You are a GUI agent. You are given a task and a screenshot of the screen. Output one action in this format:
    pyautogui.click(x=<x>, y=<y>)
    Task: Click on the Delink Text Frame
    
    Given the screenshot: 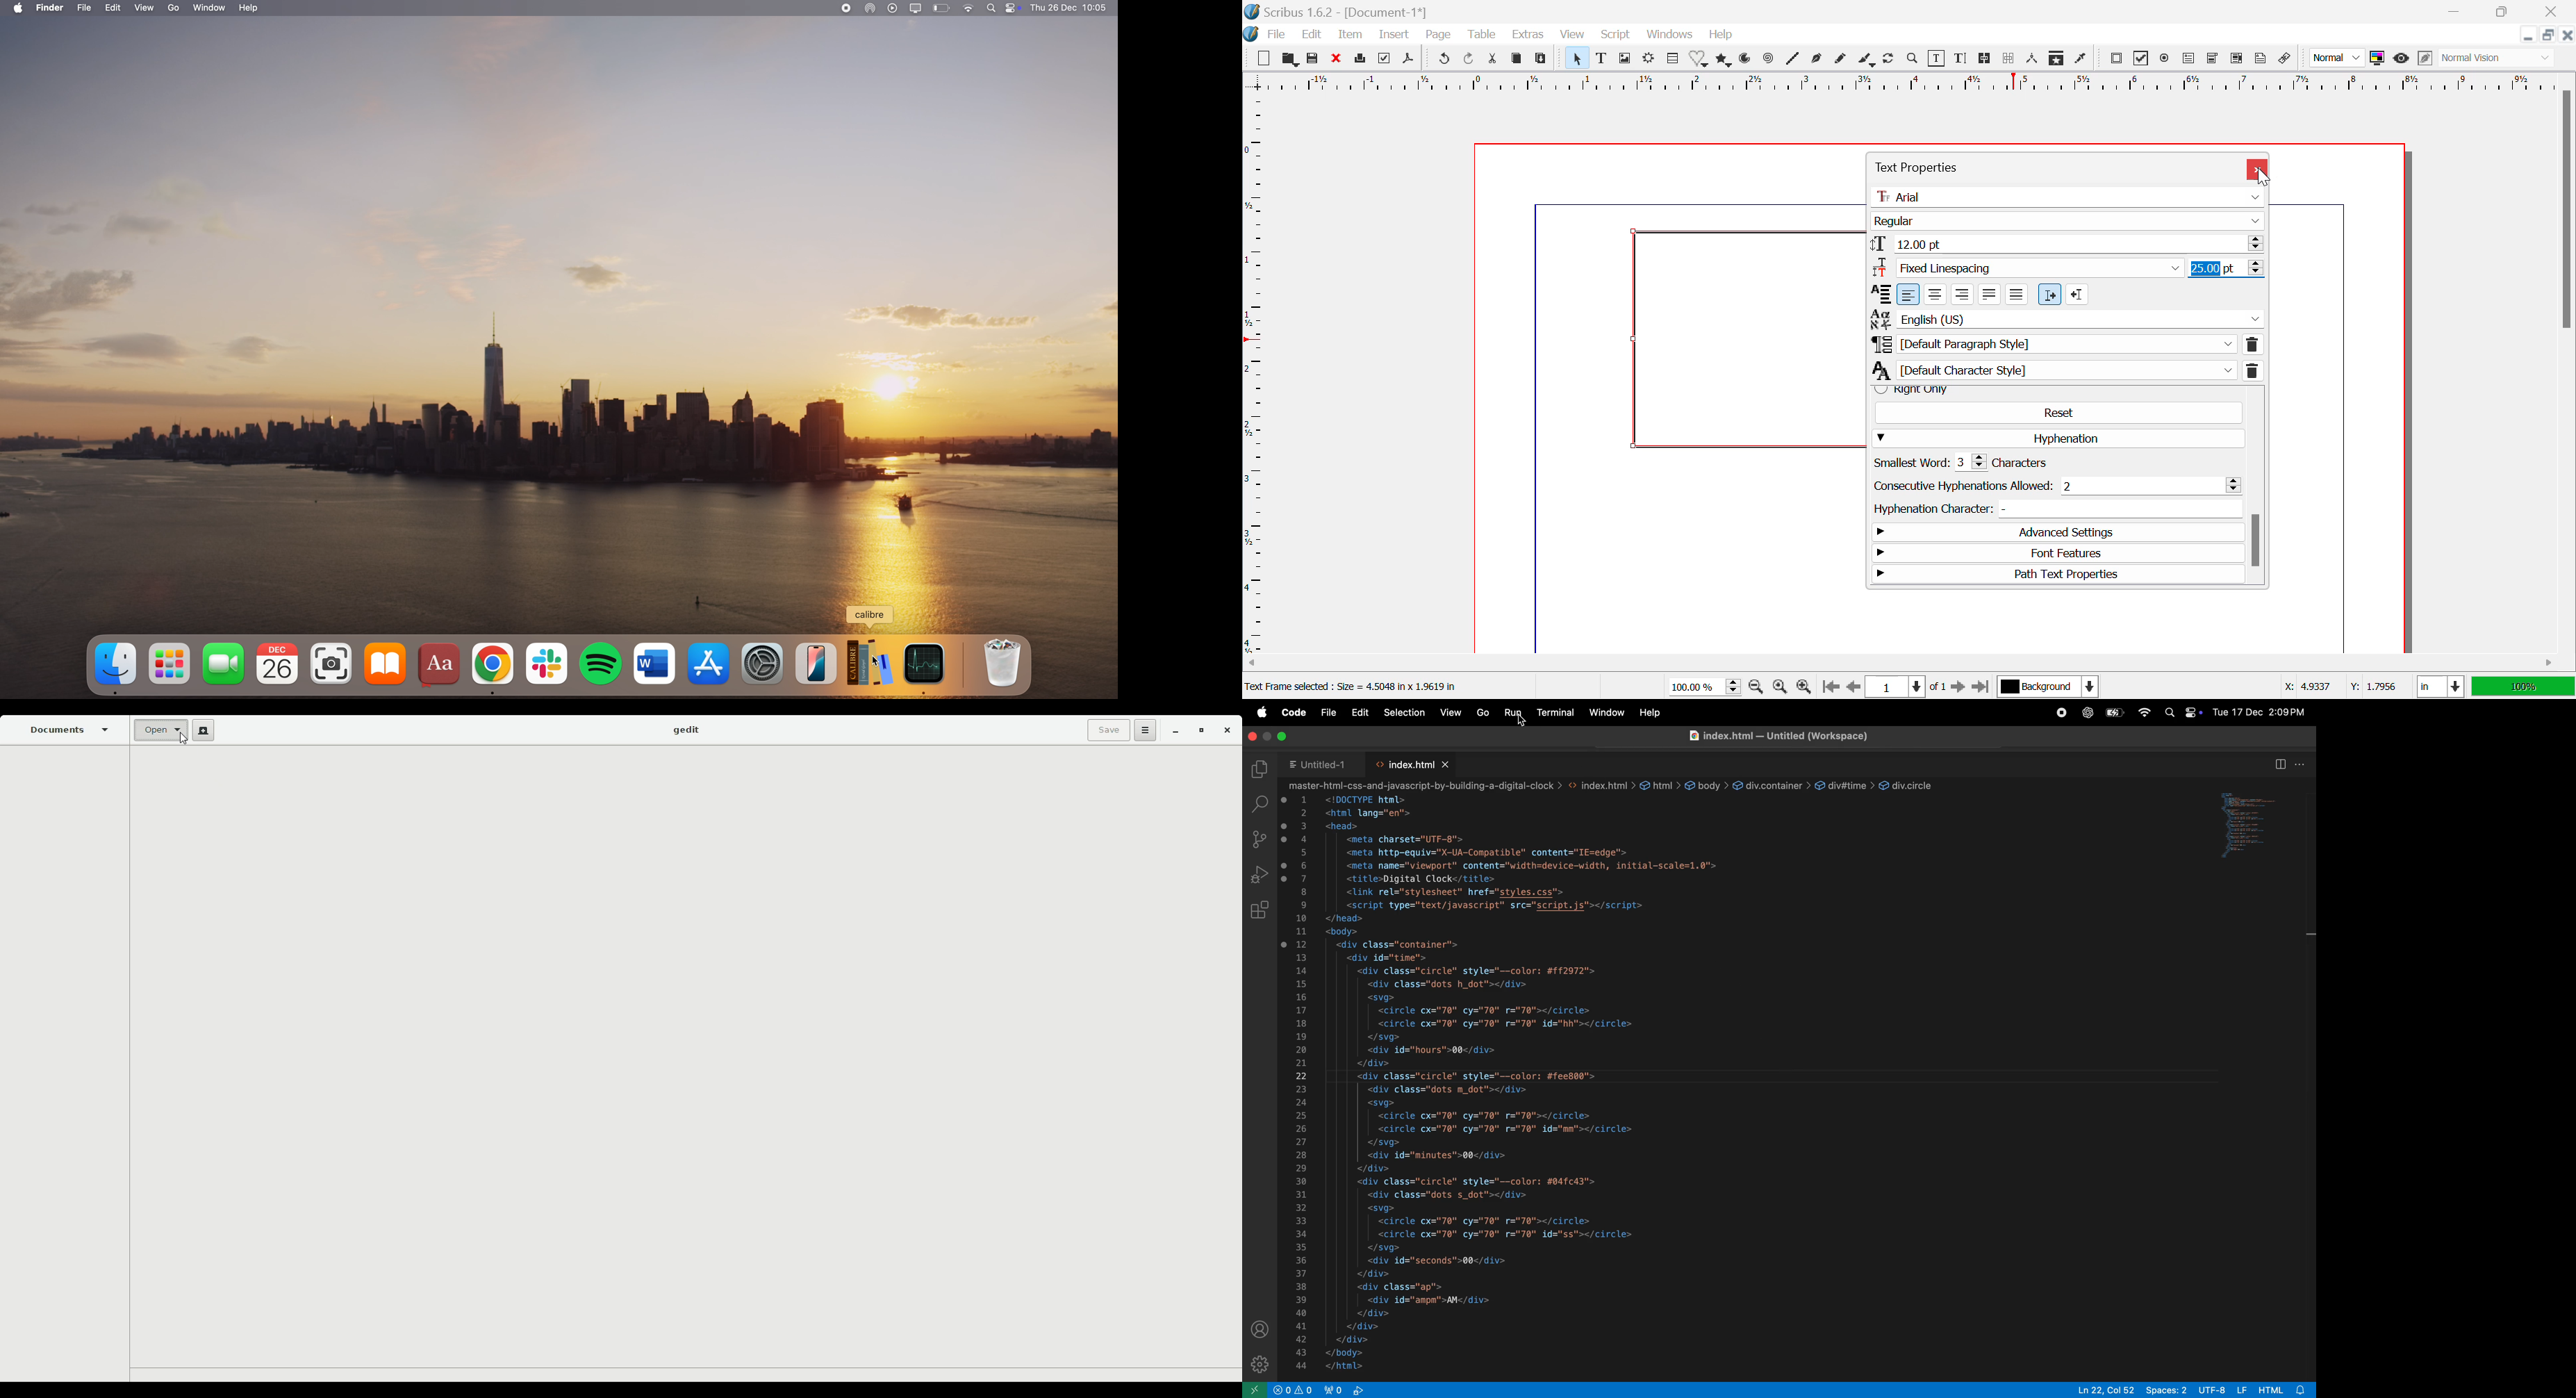 What is the action you would take?
    pyautogui.click(x=2008, y=60)
    